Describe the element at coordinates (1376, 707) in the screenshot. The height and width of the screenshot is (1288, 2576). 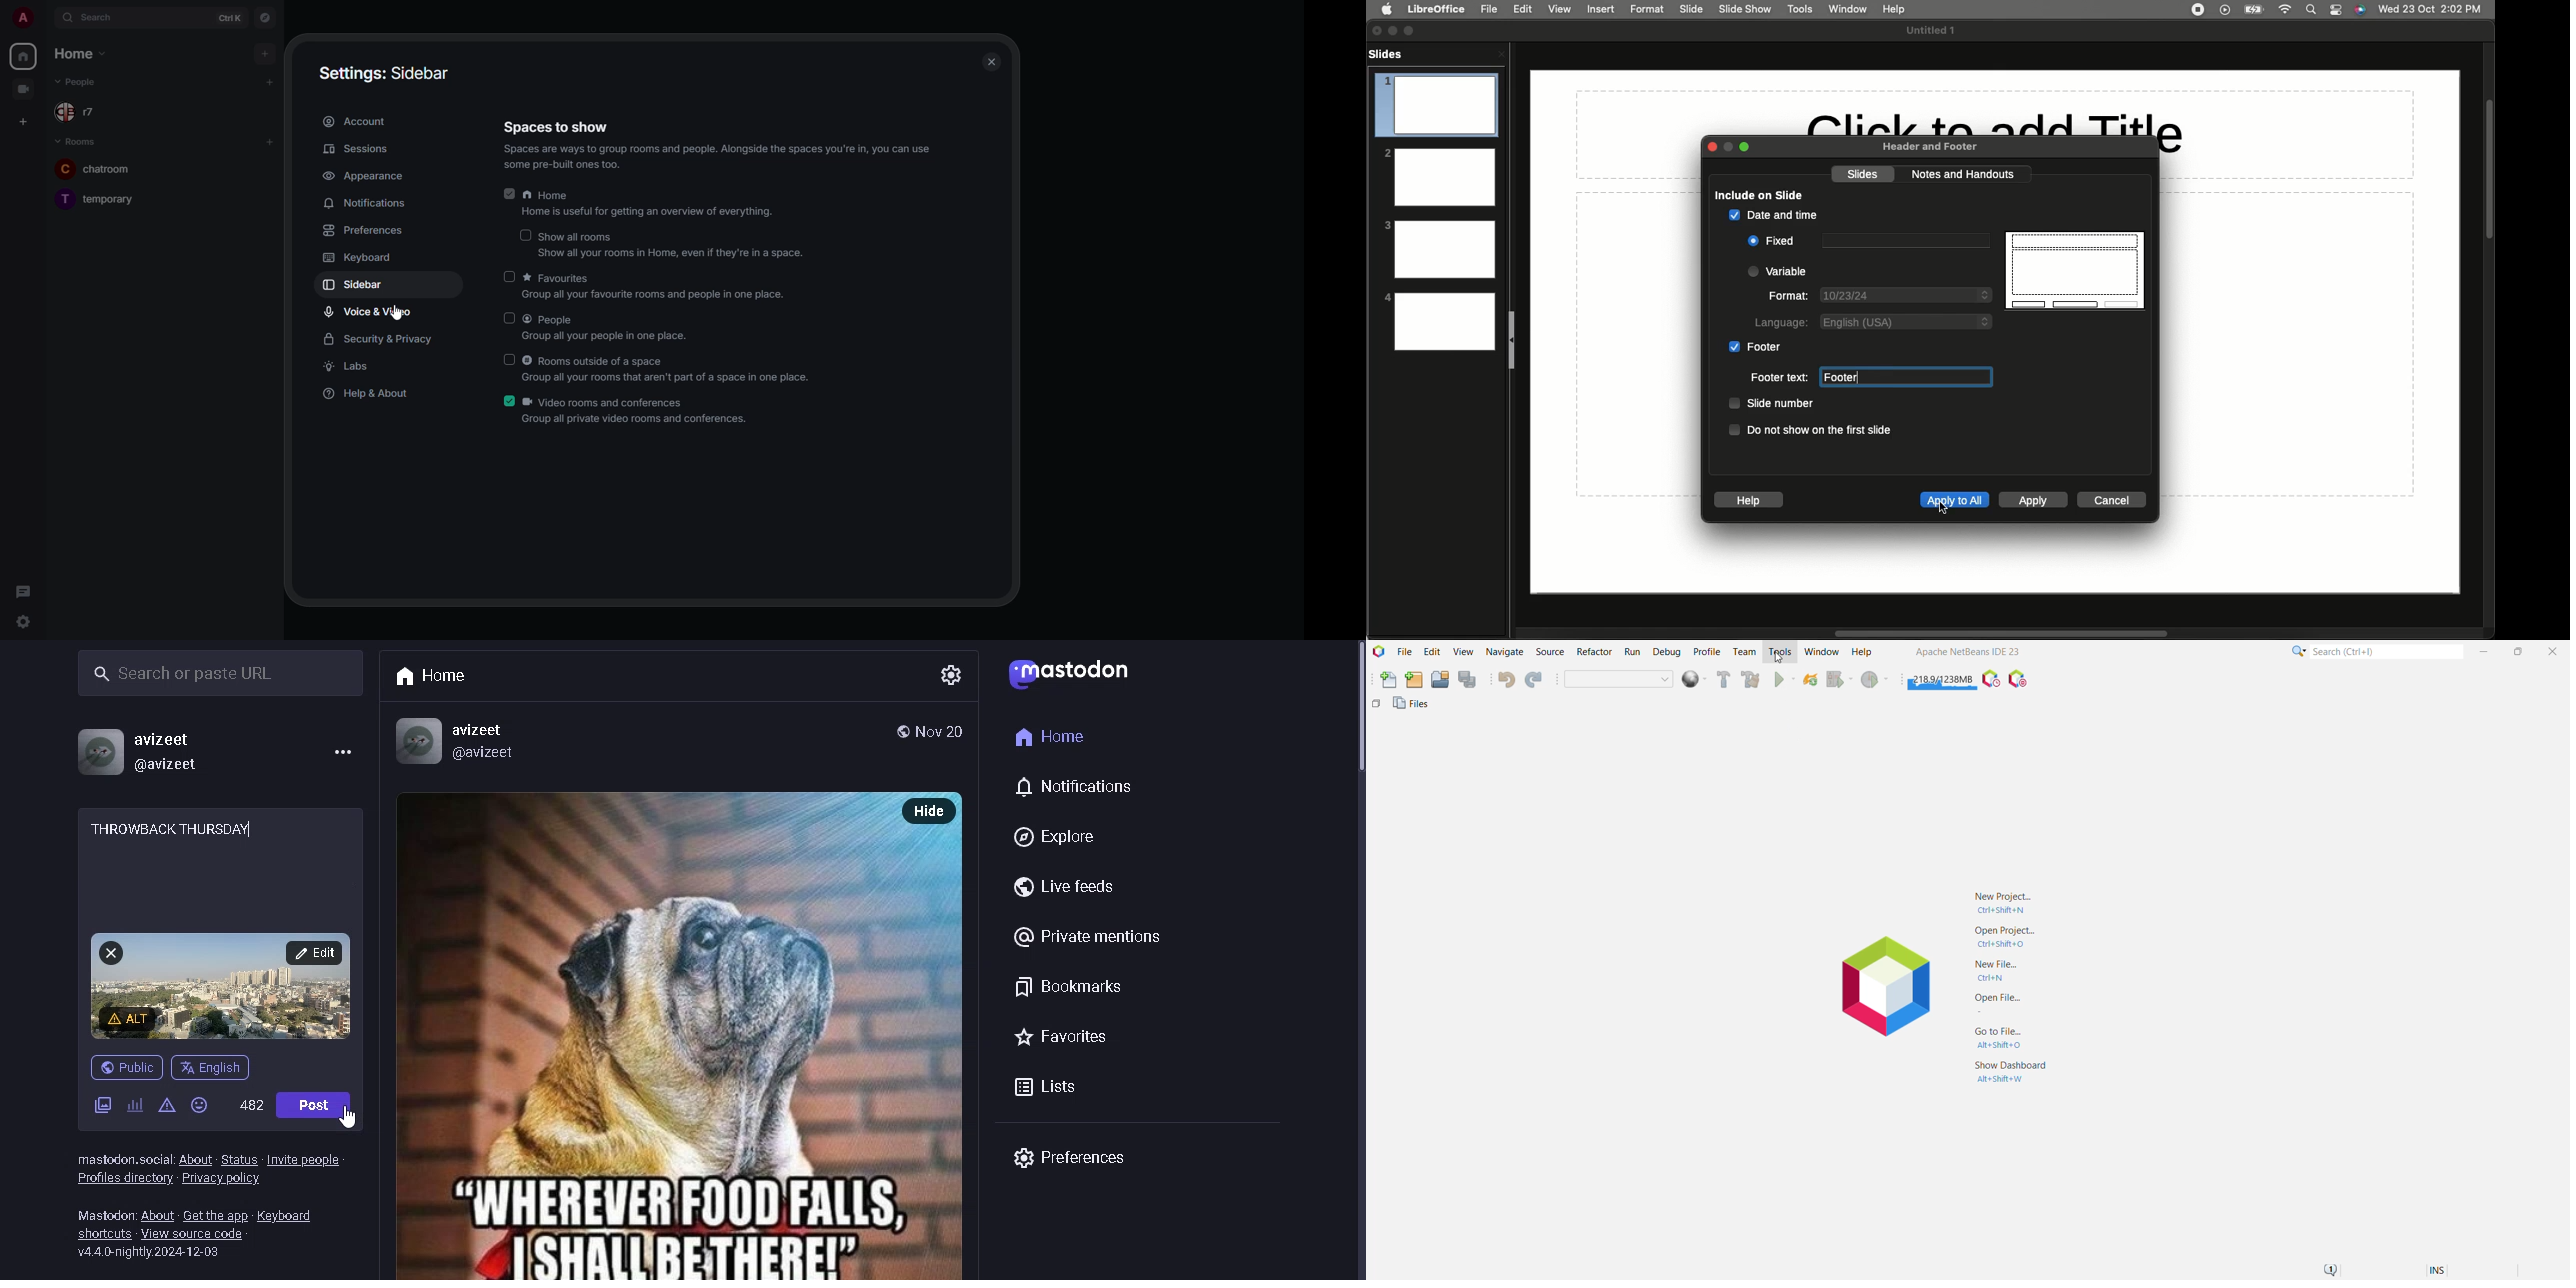
I see `` at that location.